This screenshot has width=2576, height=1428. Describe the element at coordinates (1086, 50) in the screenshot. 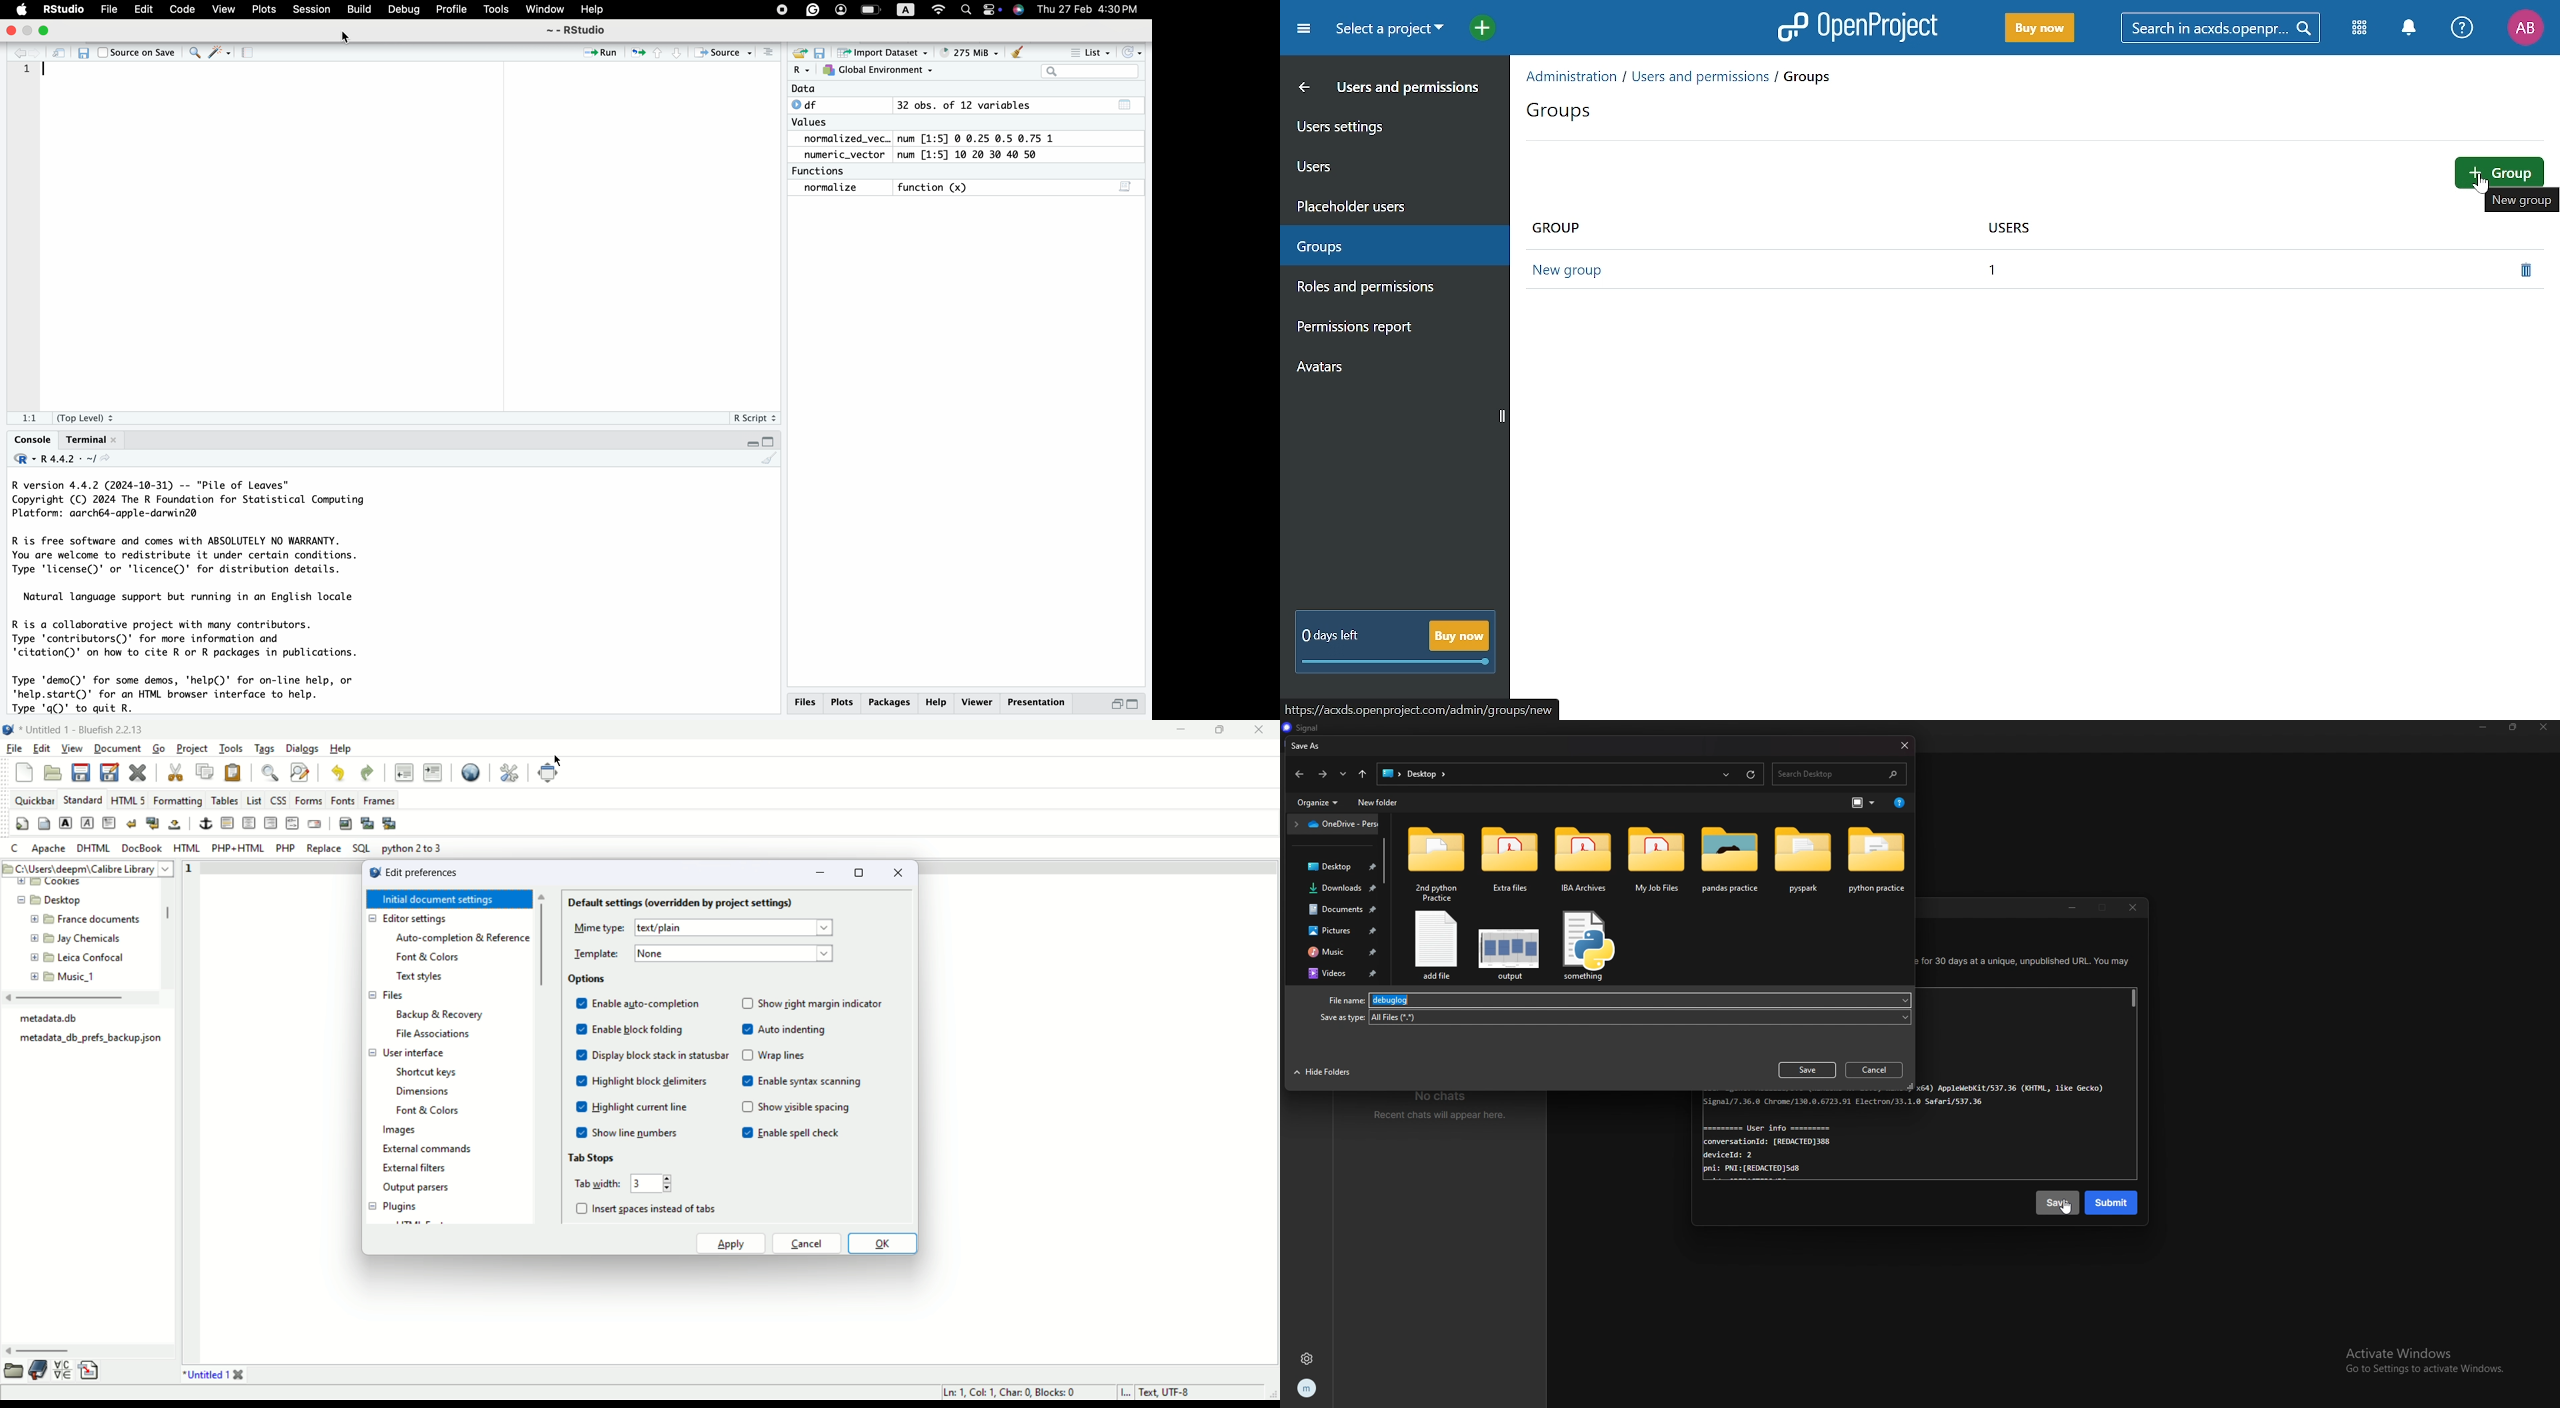

I see `list` at that location.